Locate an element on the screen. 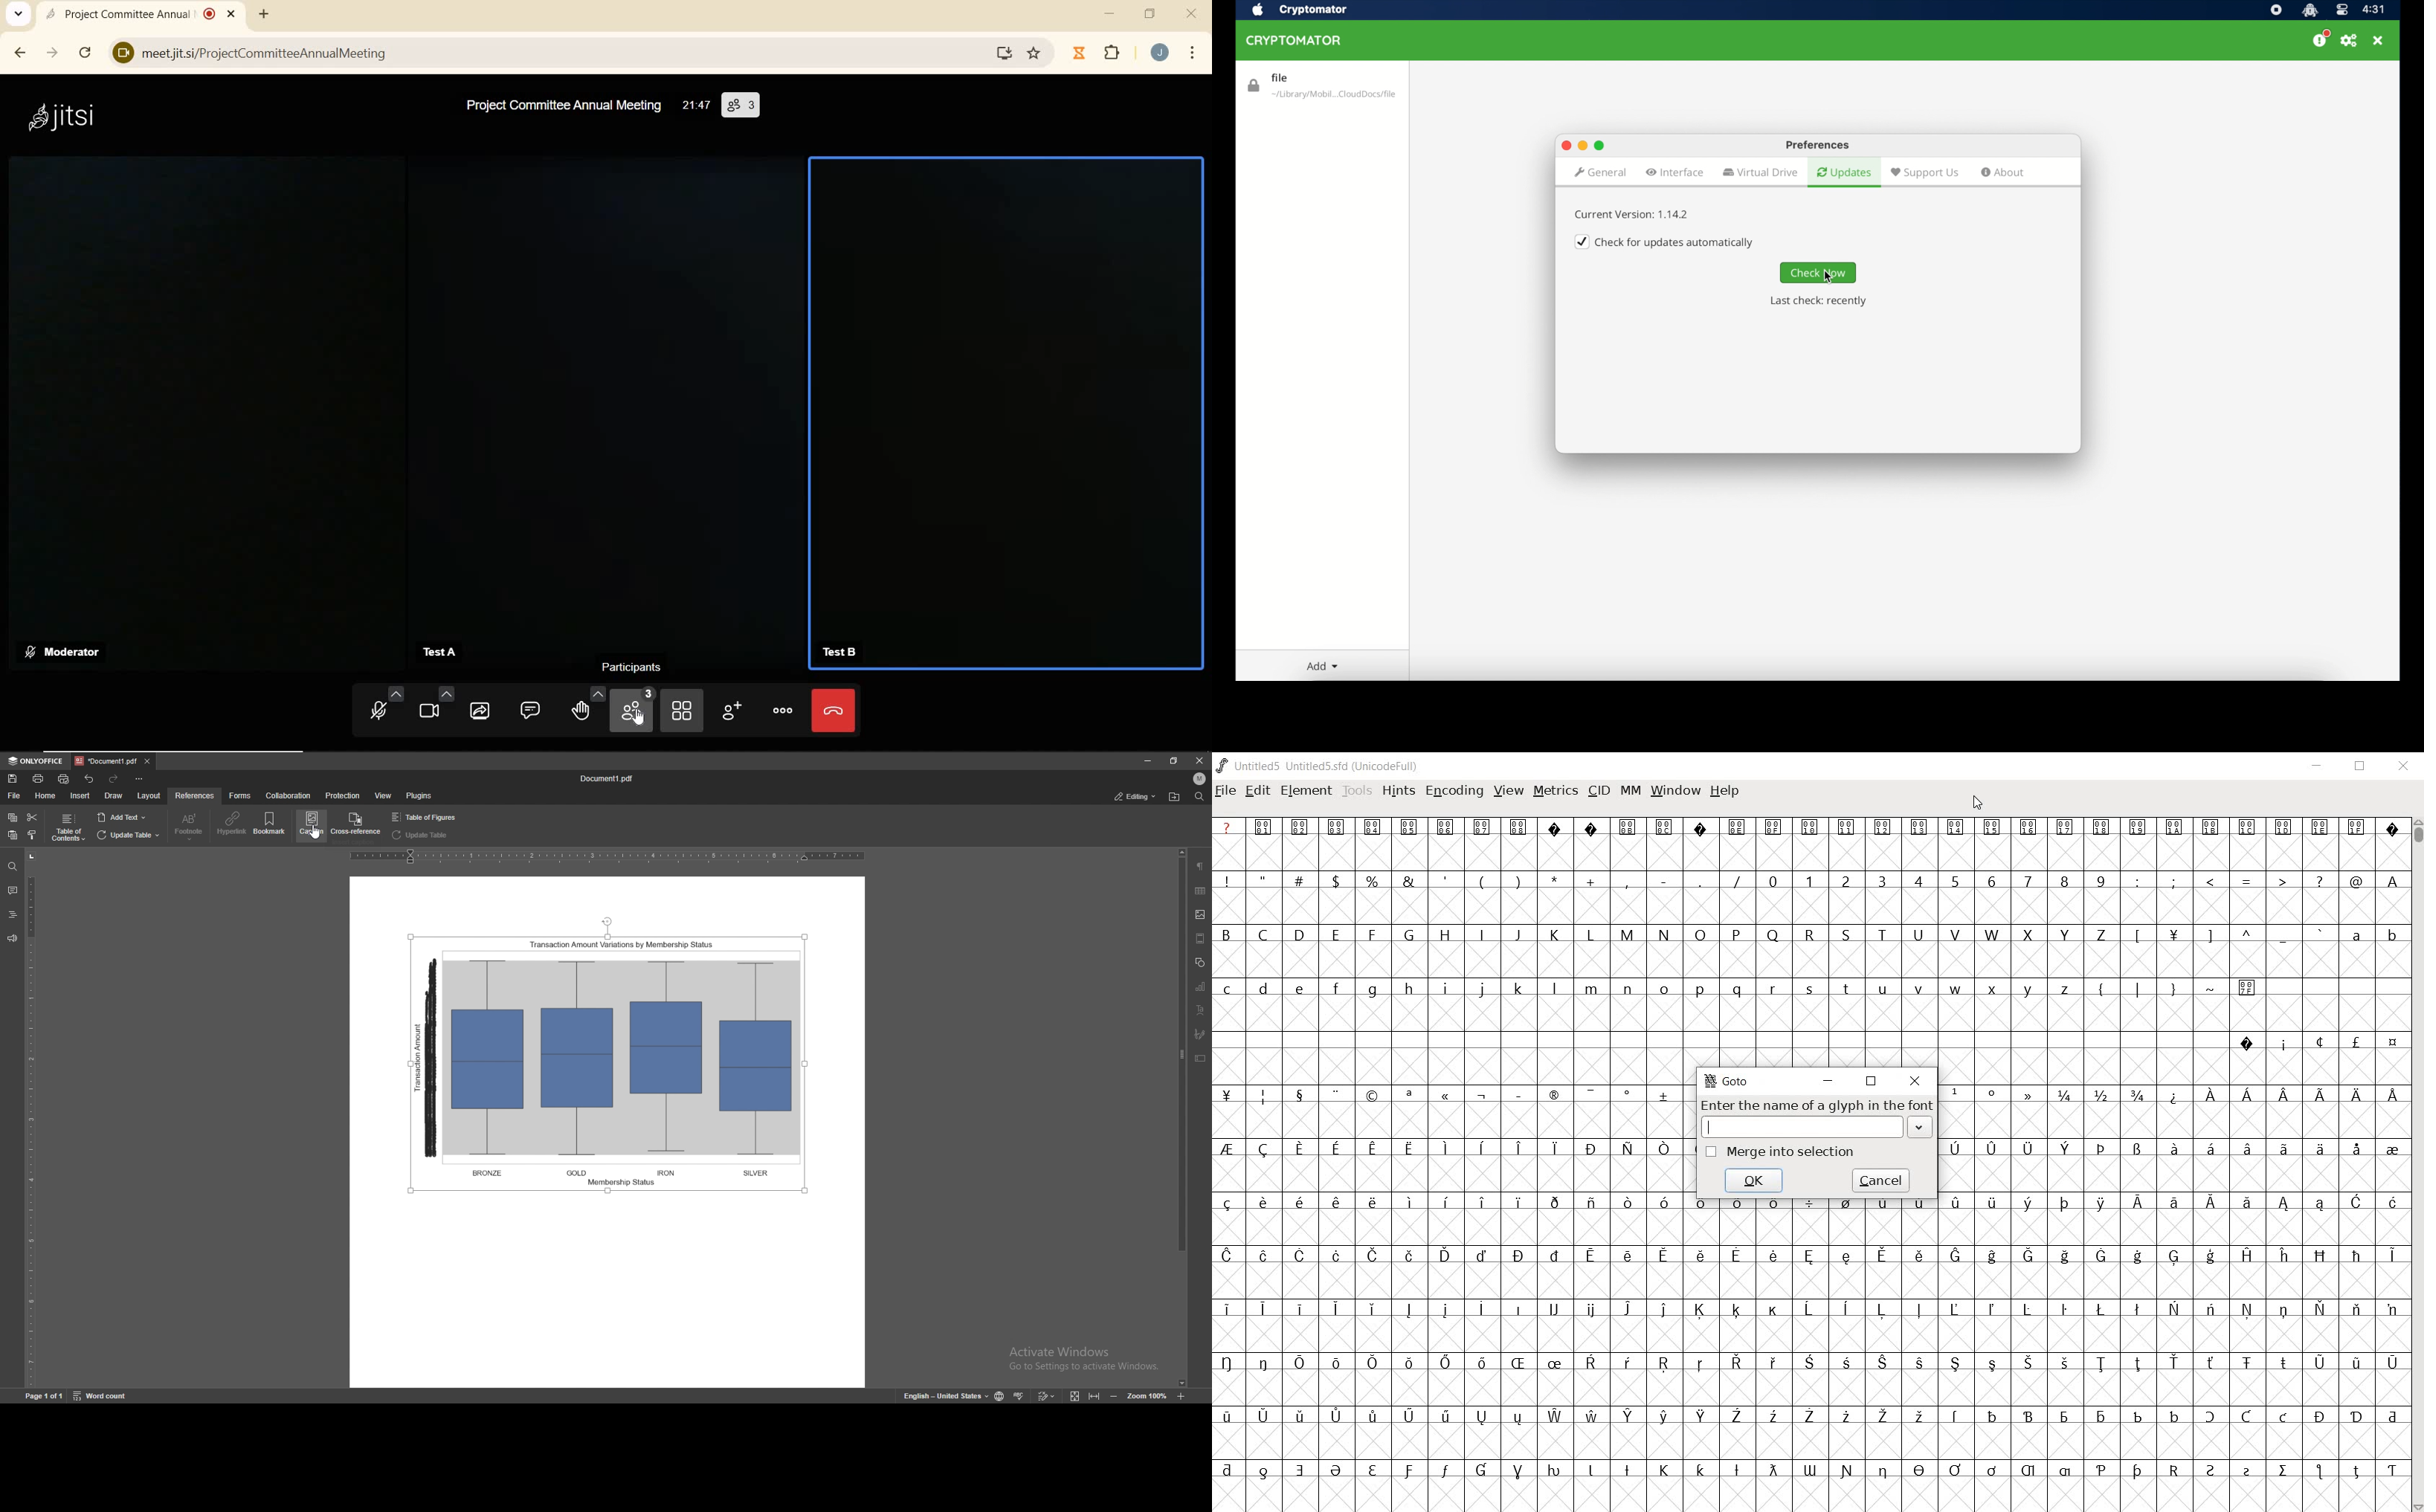  Symbol is located at coordinates (1738, 1364).